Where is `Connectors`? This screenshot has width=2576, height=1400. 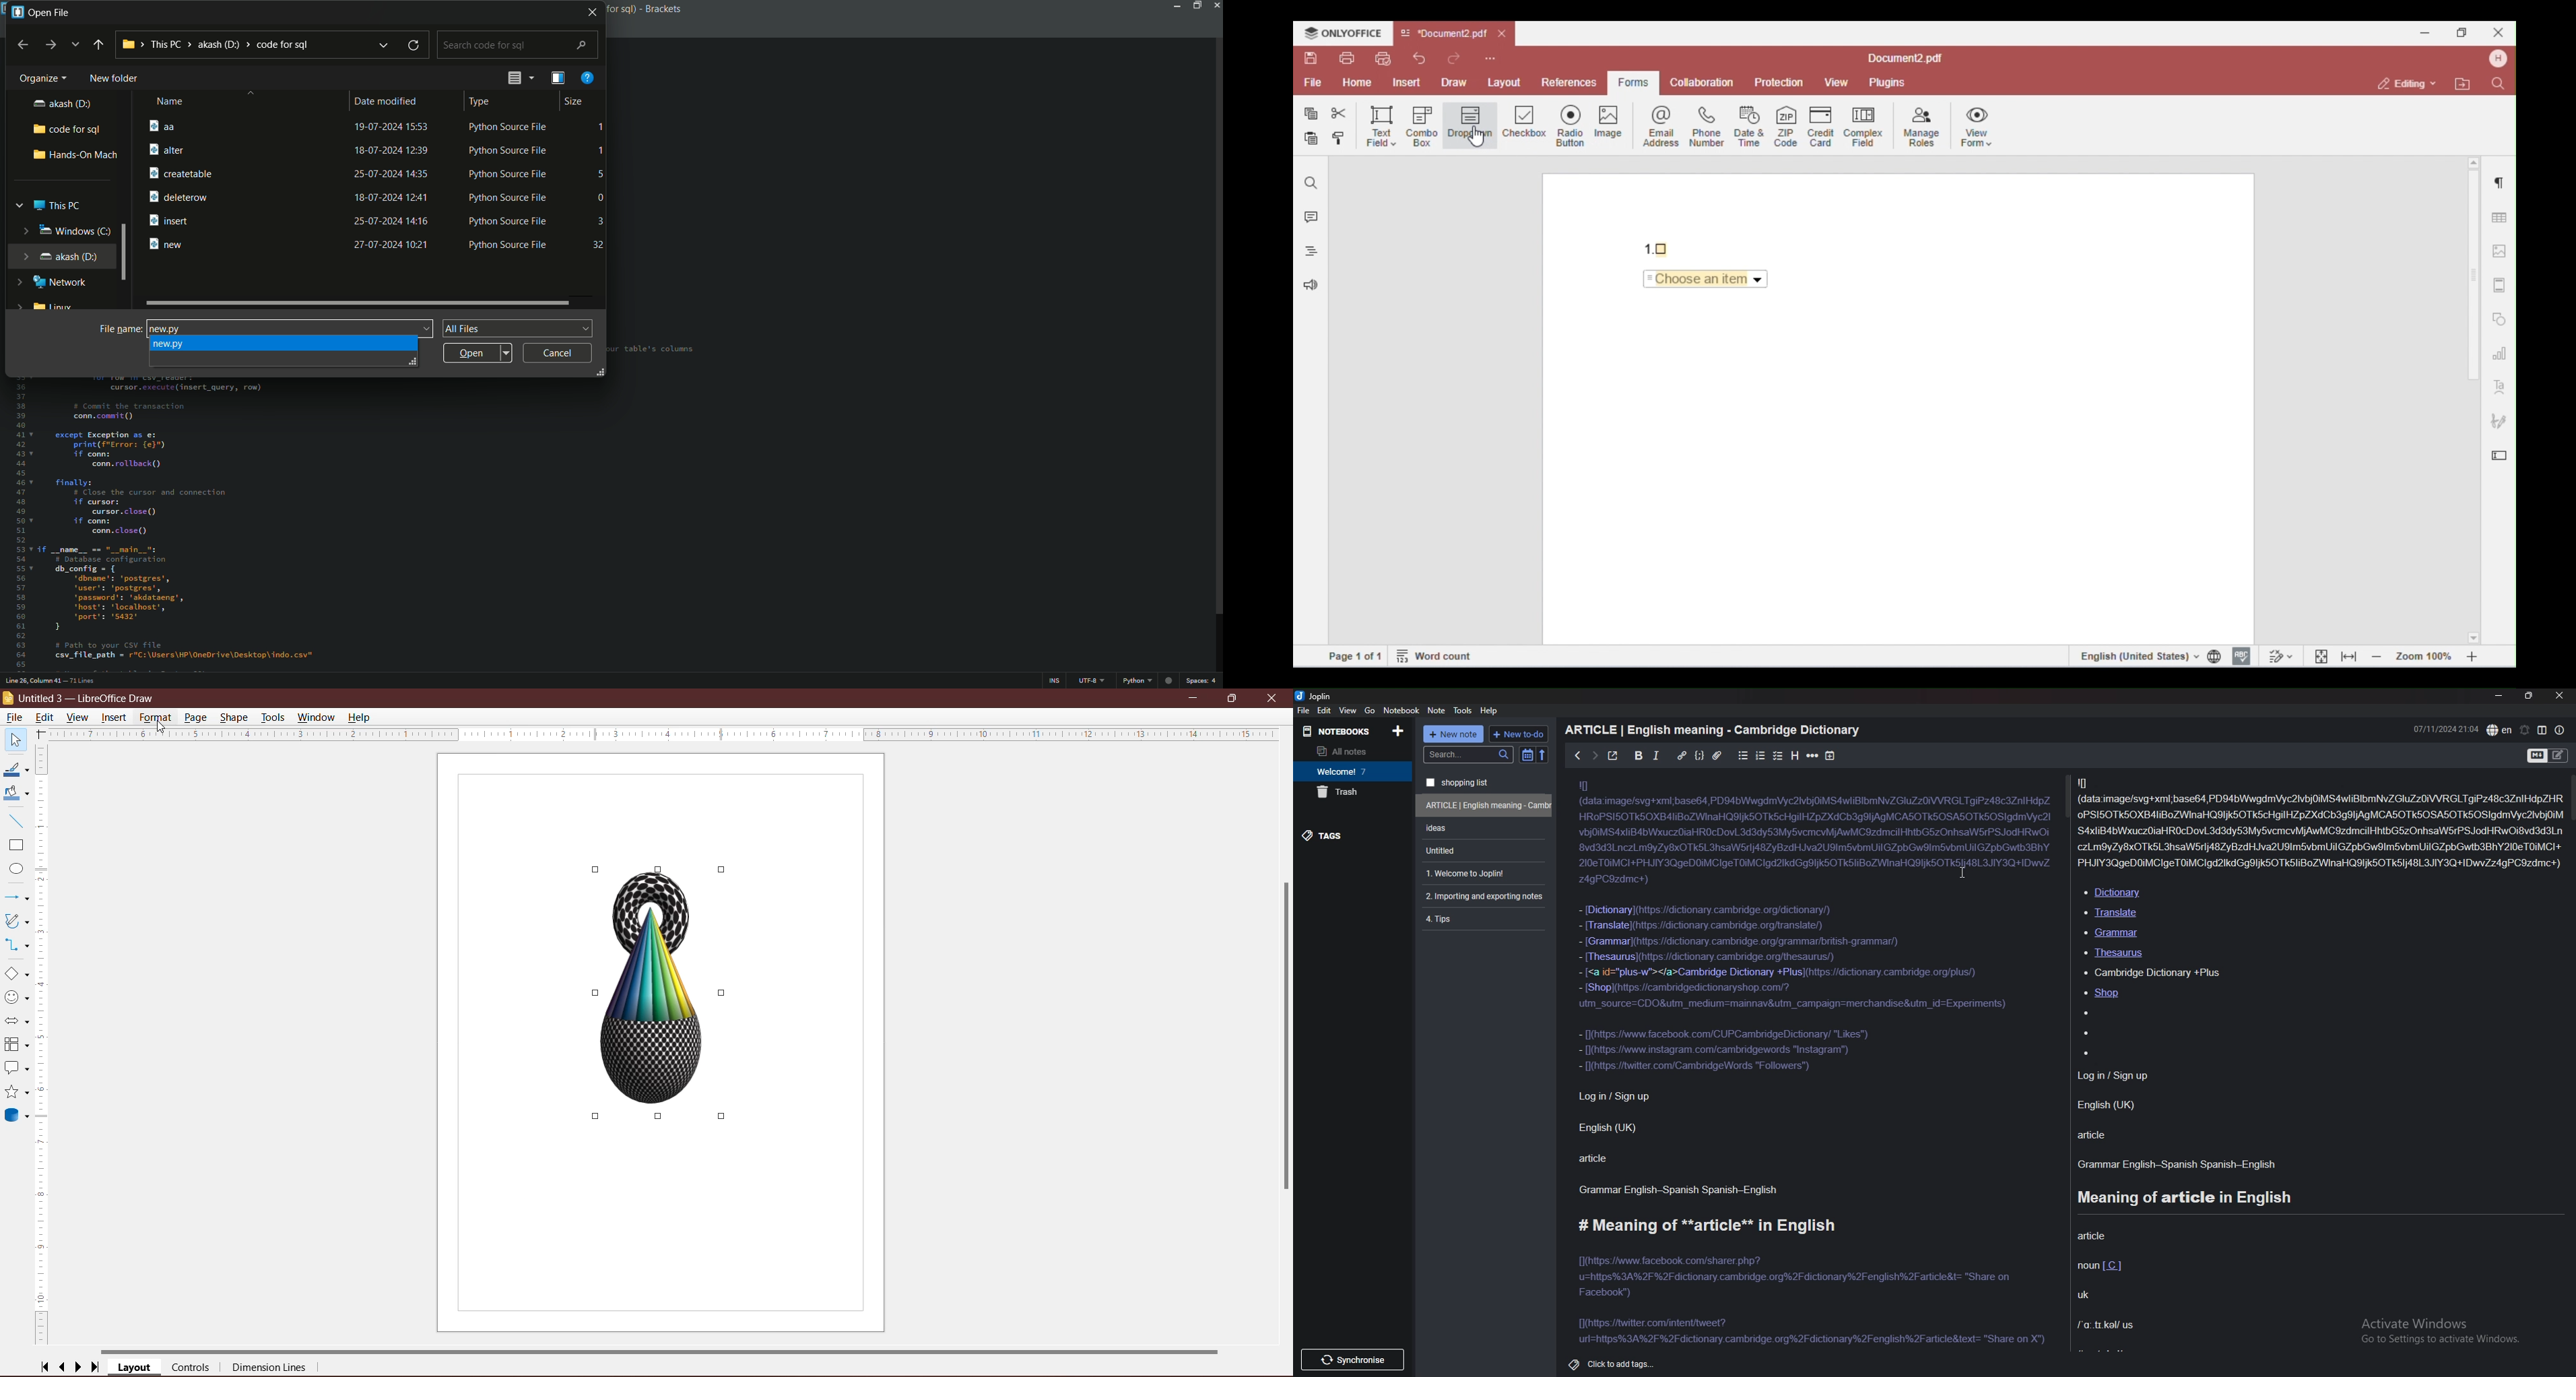
Connectors is located at coordinates (17, 944).